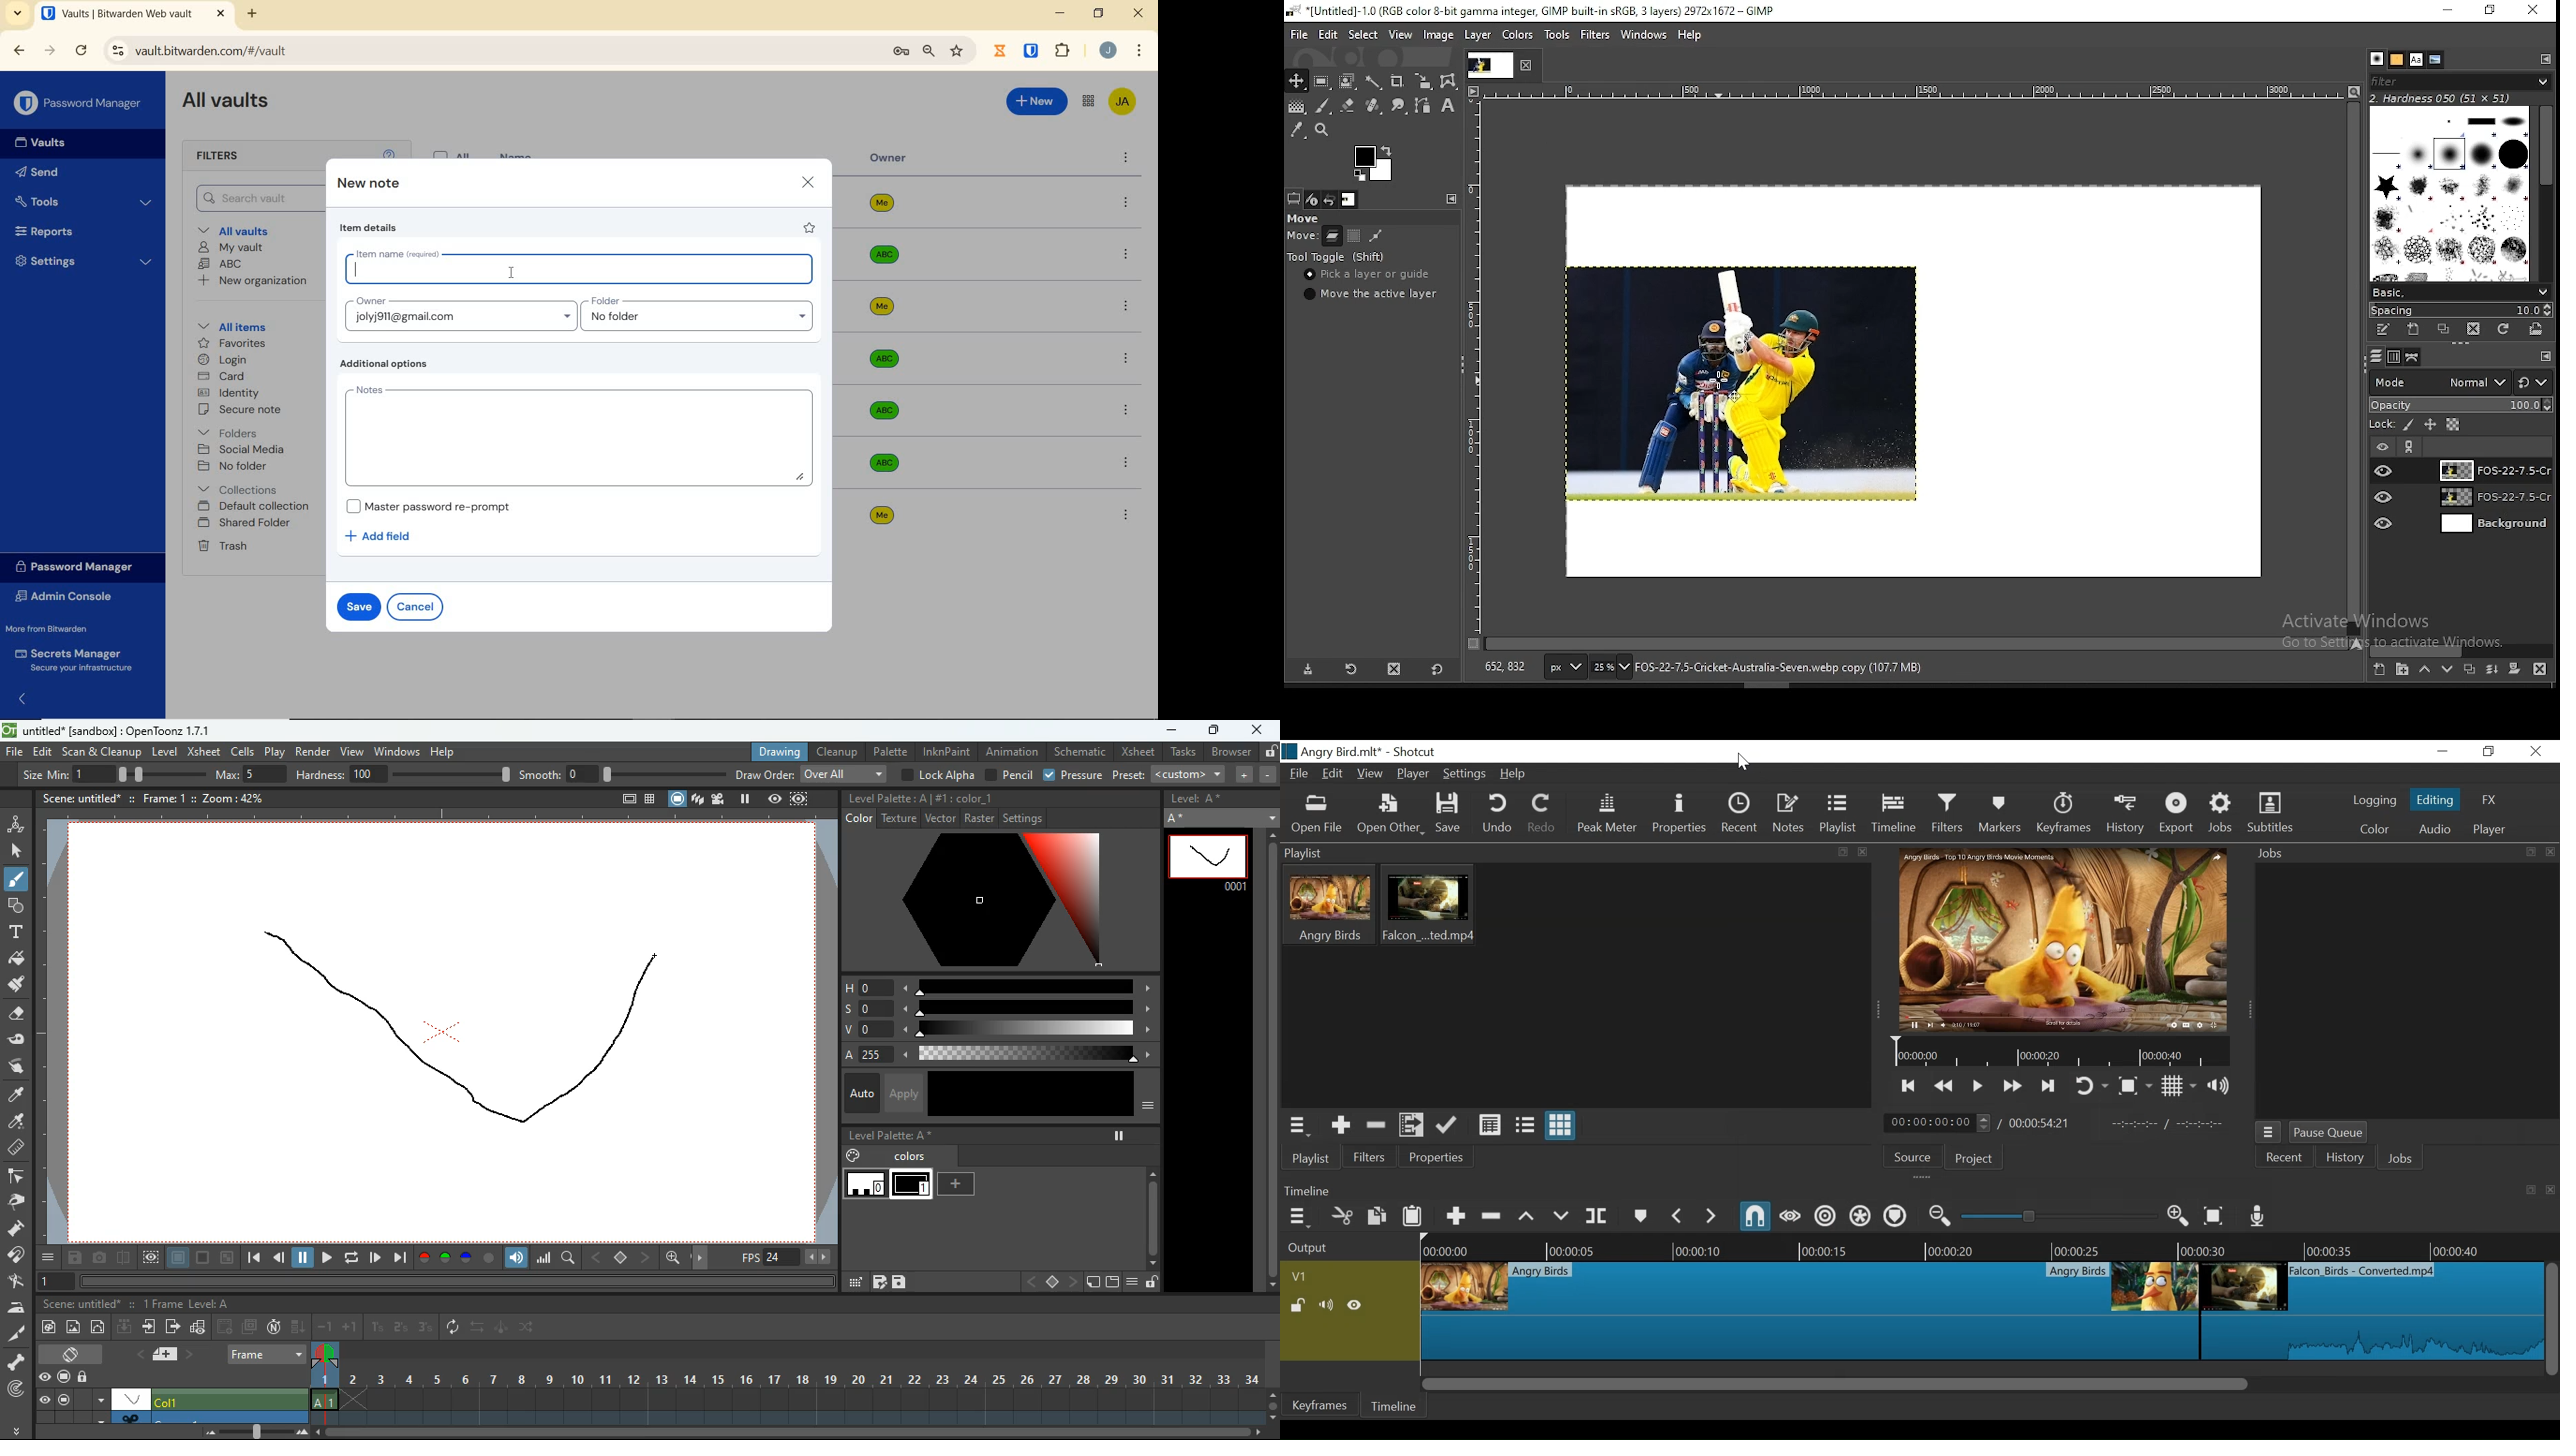 This screenshot has height=1456, width=2576. Describe the element at coordinates (1311, 1157) in the screenshot. I see `Playlist` at that location.